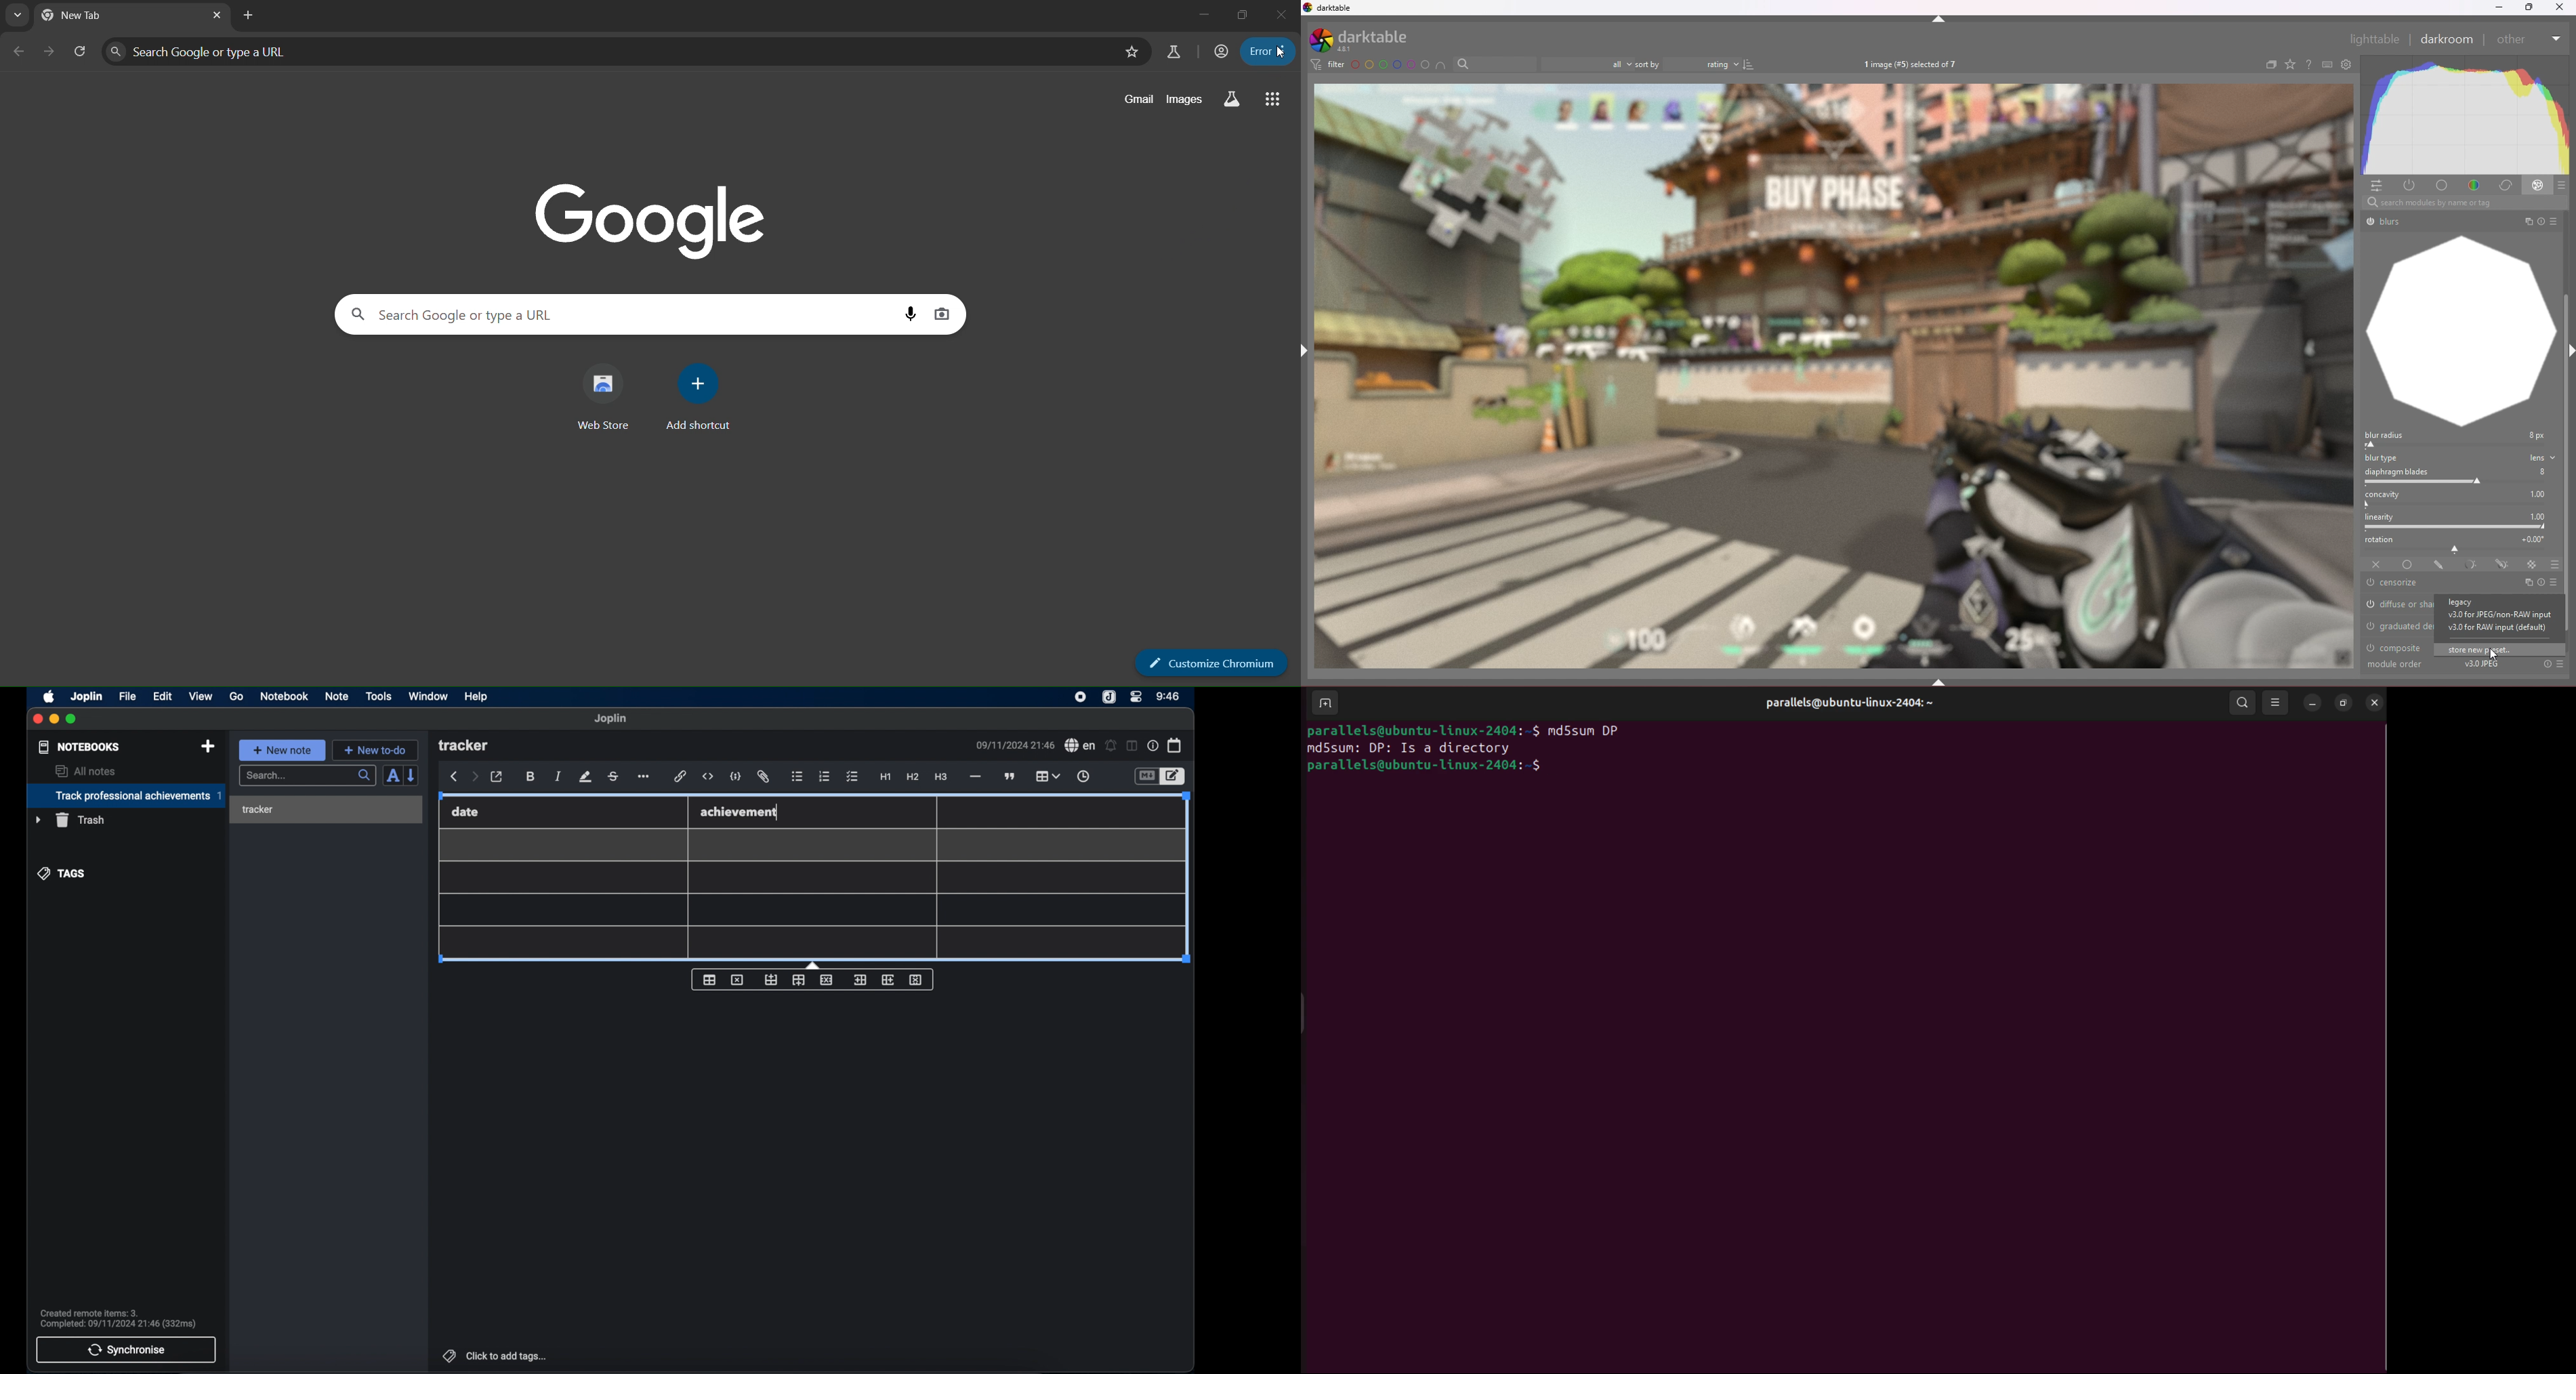  I want to click on highlight, so click(585, 777).